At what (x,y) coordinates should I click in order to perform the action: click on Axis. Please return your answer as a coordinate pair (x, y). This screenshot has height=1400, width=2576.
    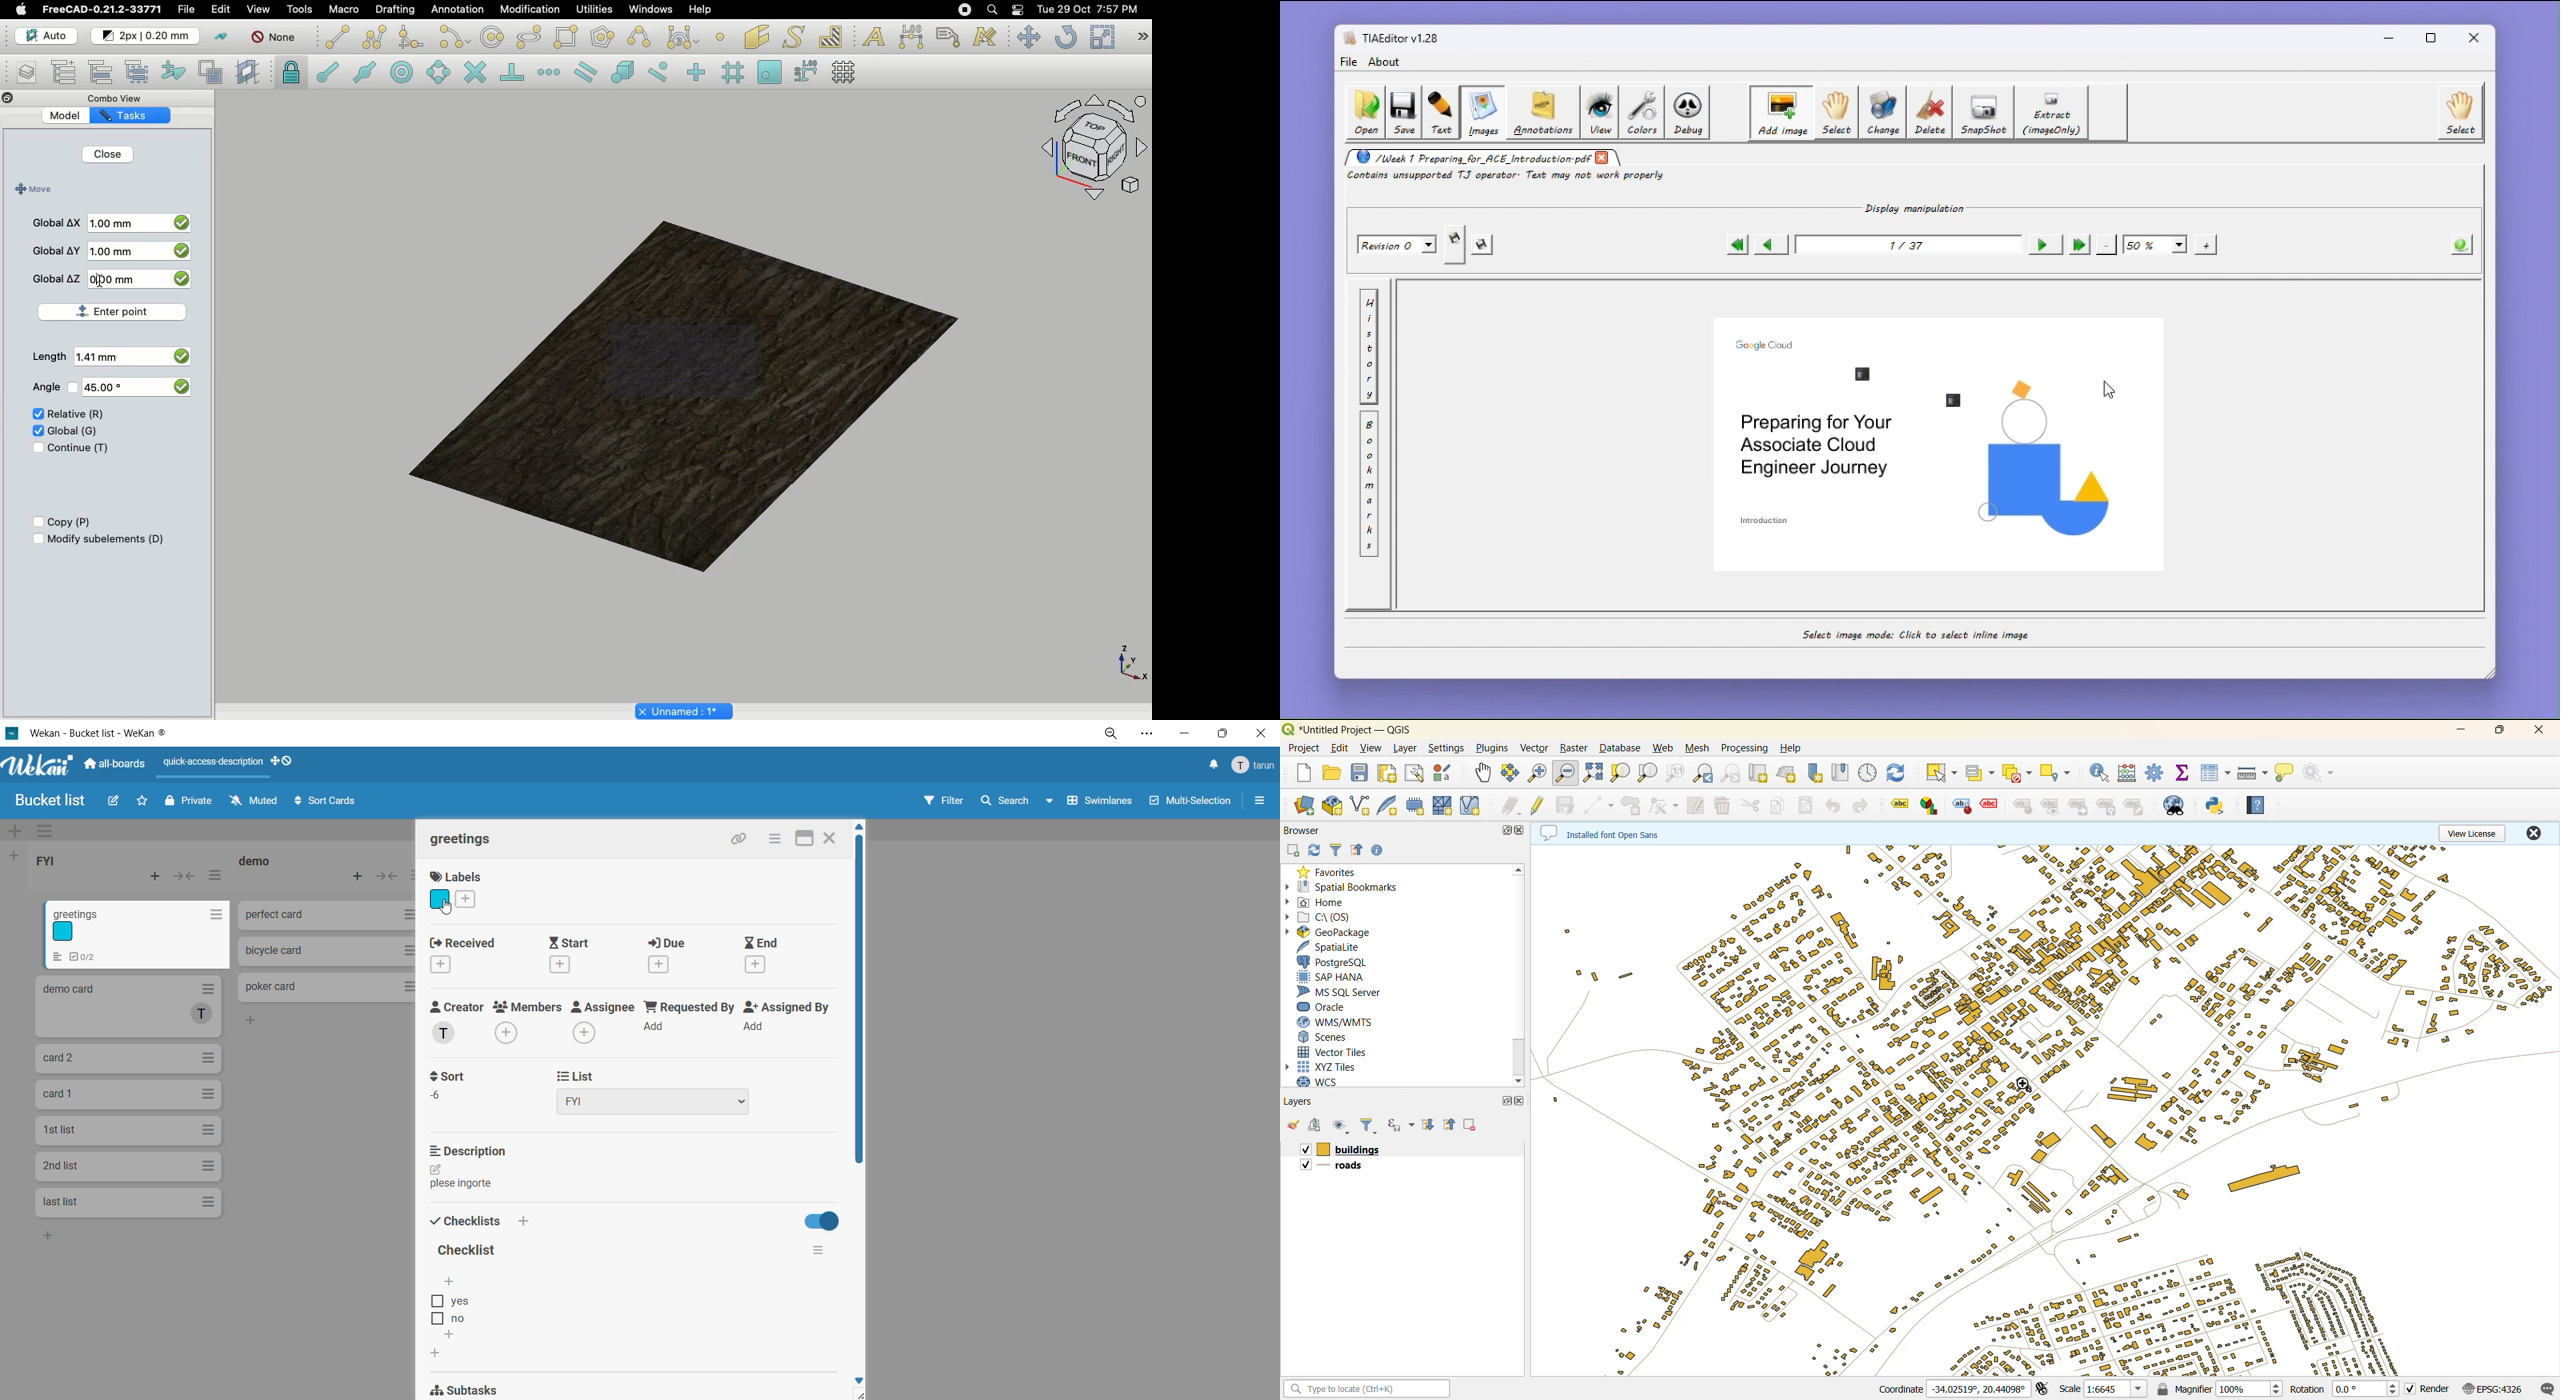
    Looking at the image, I should click on (1129, 662).